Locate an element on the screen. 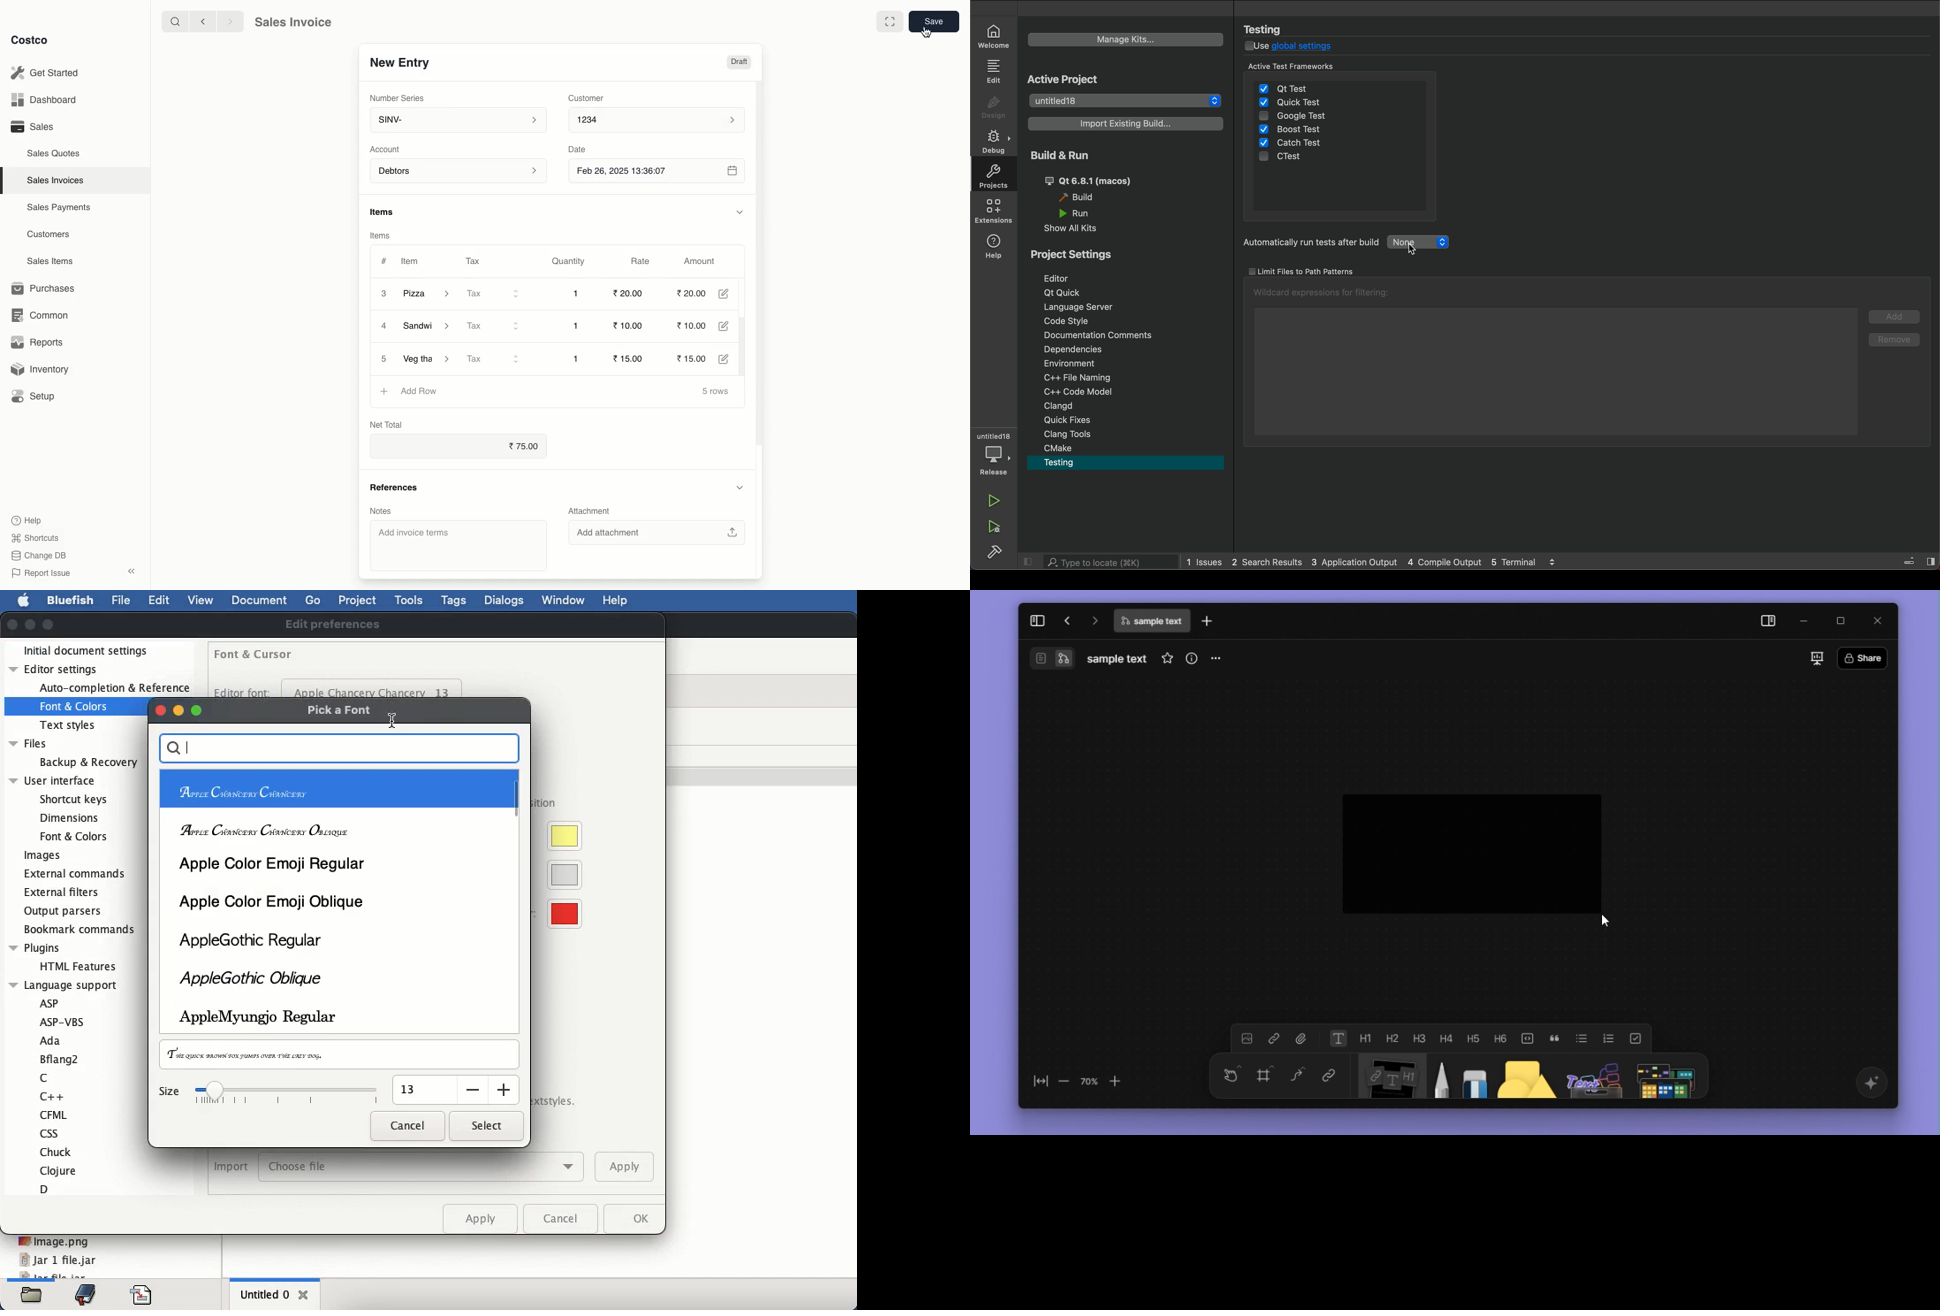 The width and height of the screenshot is (1960, 1316). Draft is located at coordinates (739, 63).